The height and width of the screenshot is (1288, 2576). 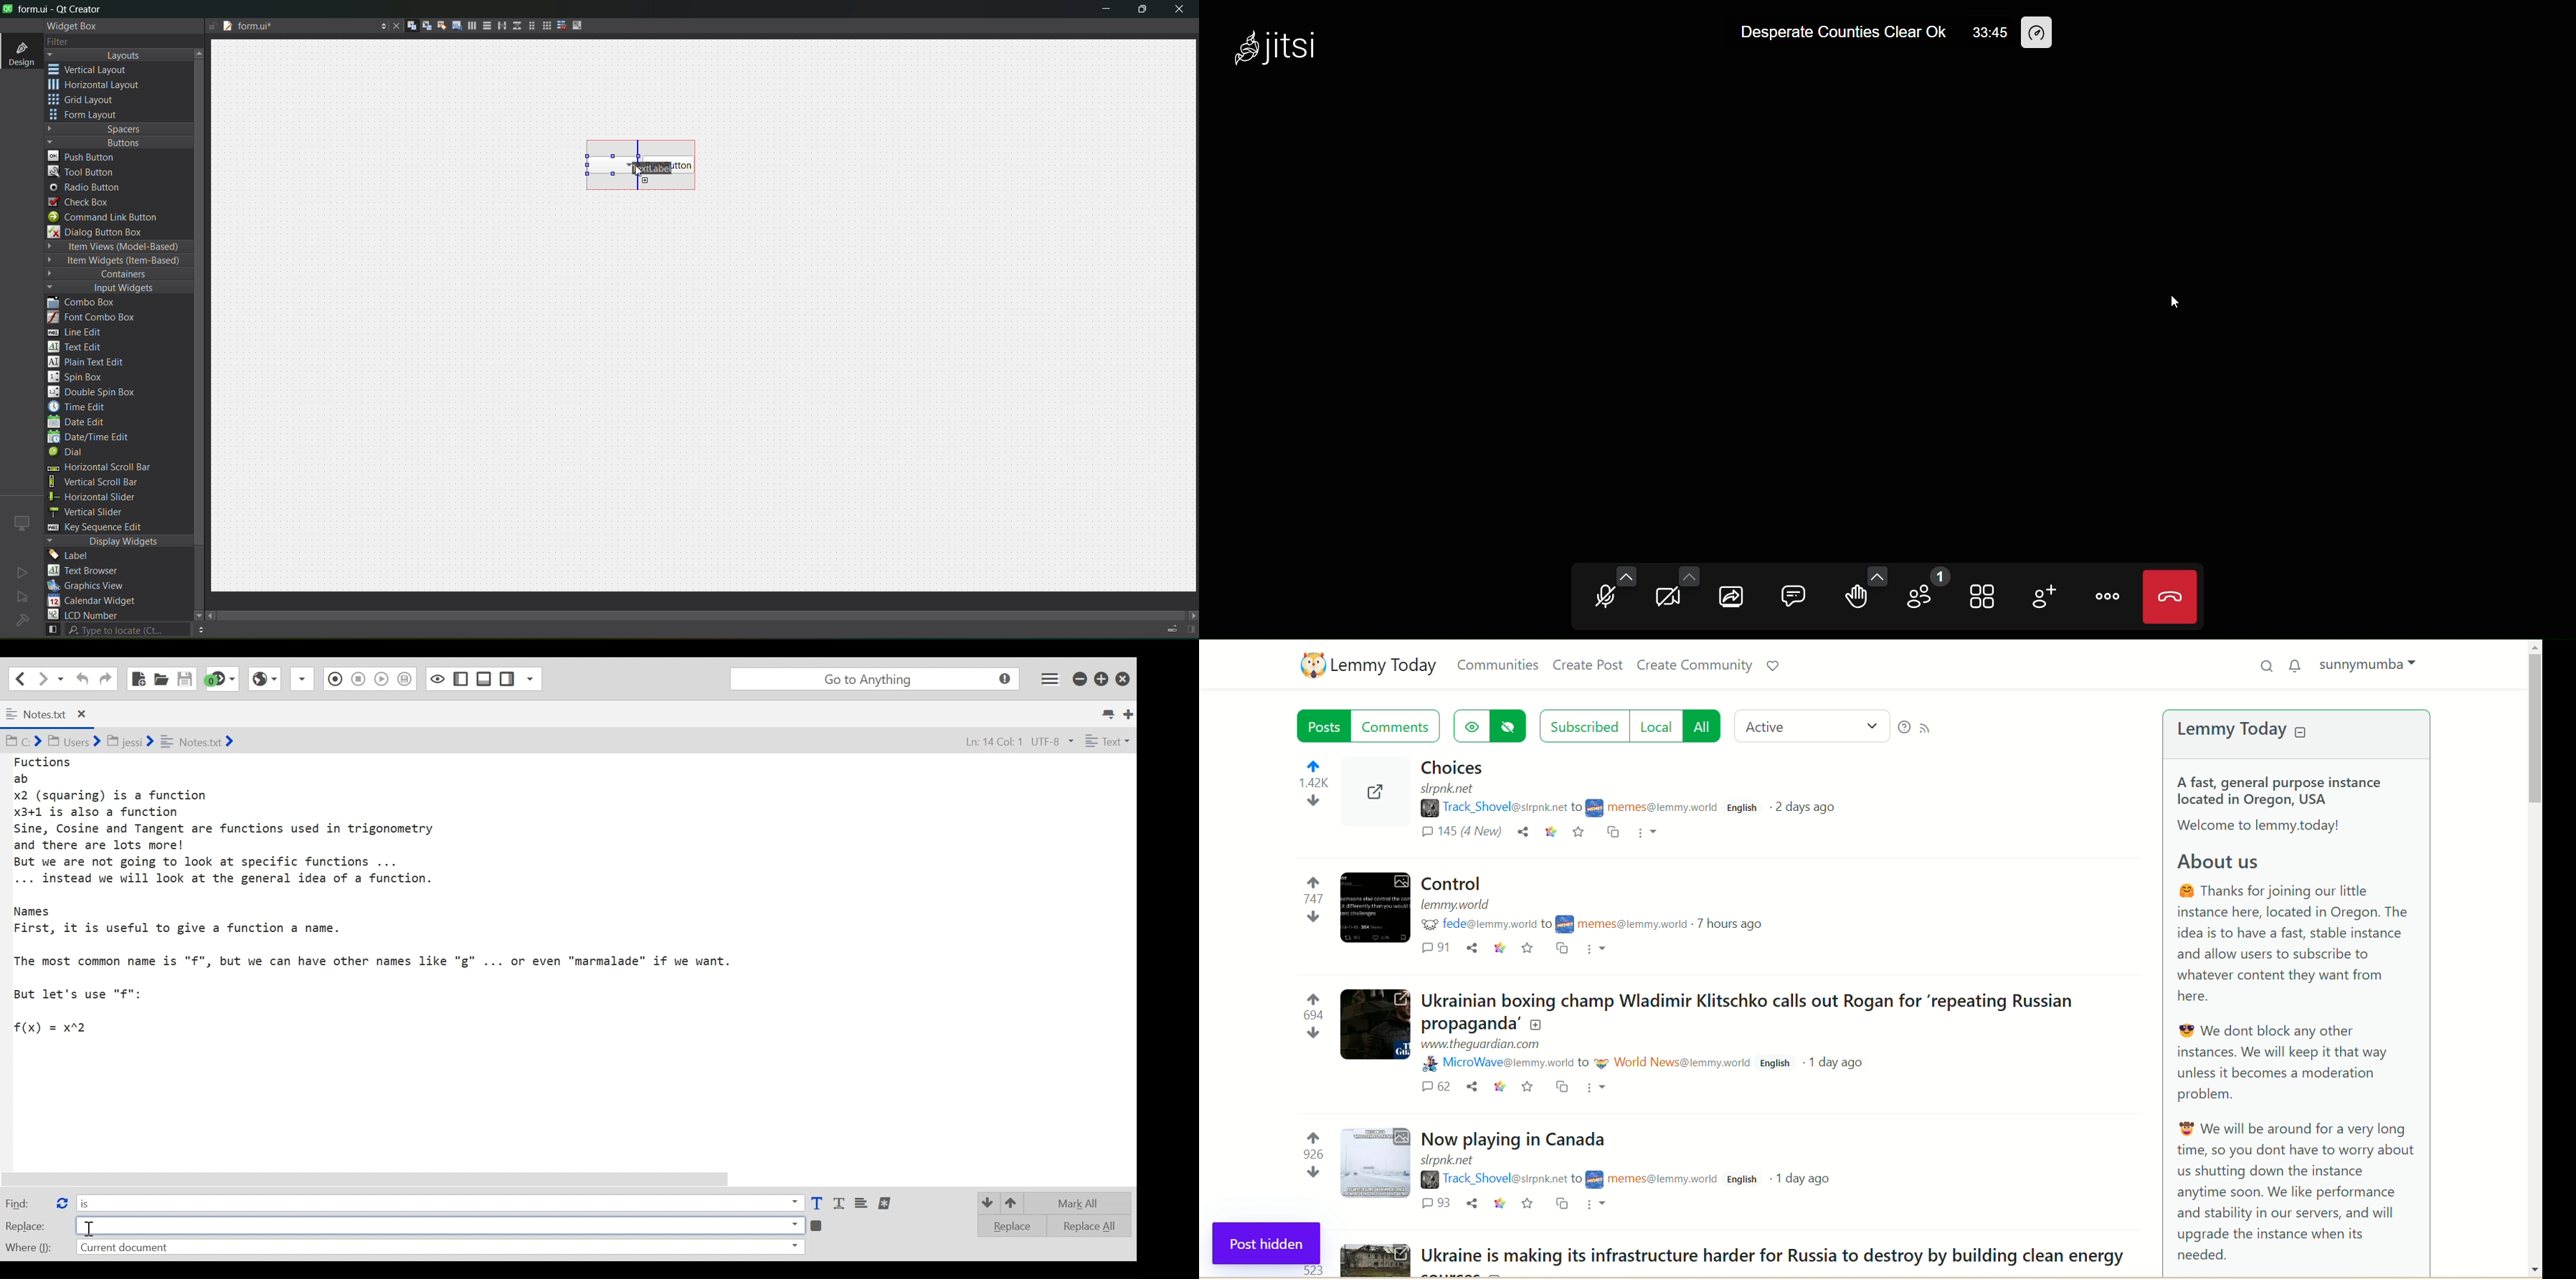 I want to click on vertical slider, so click(x=98, y=511).